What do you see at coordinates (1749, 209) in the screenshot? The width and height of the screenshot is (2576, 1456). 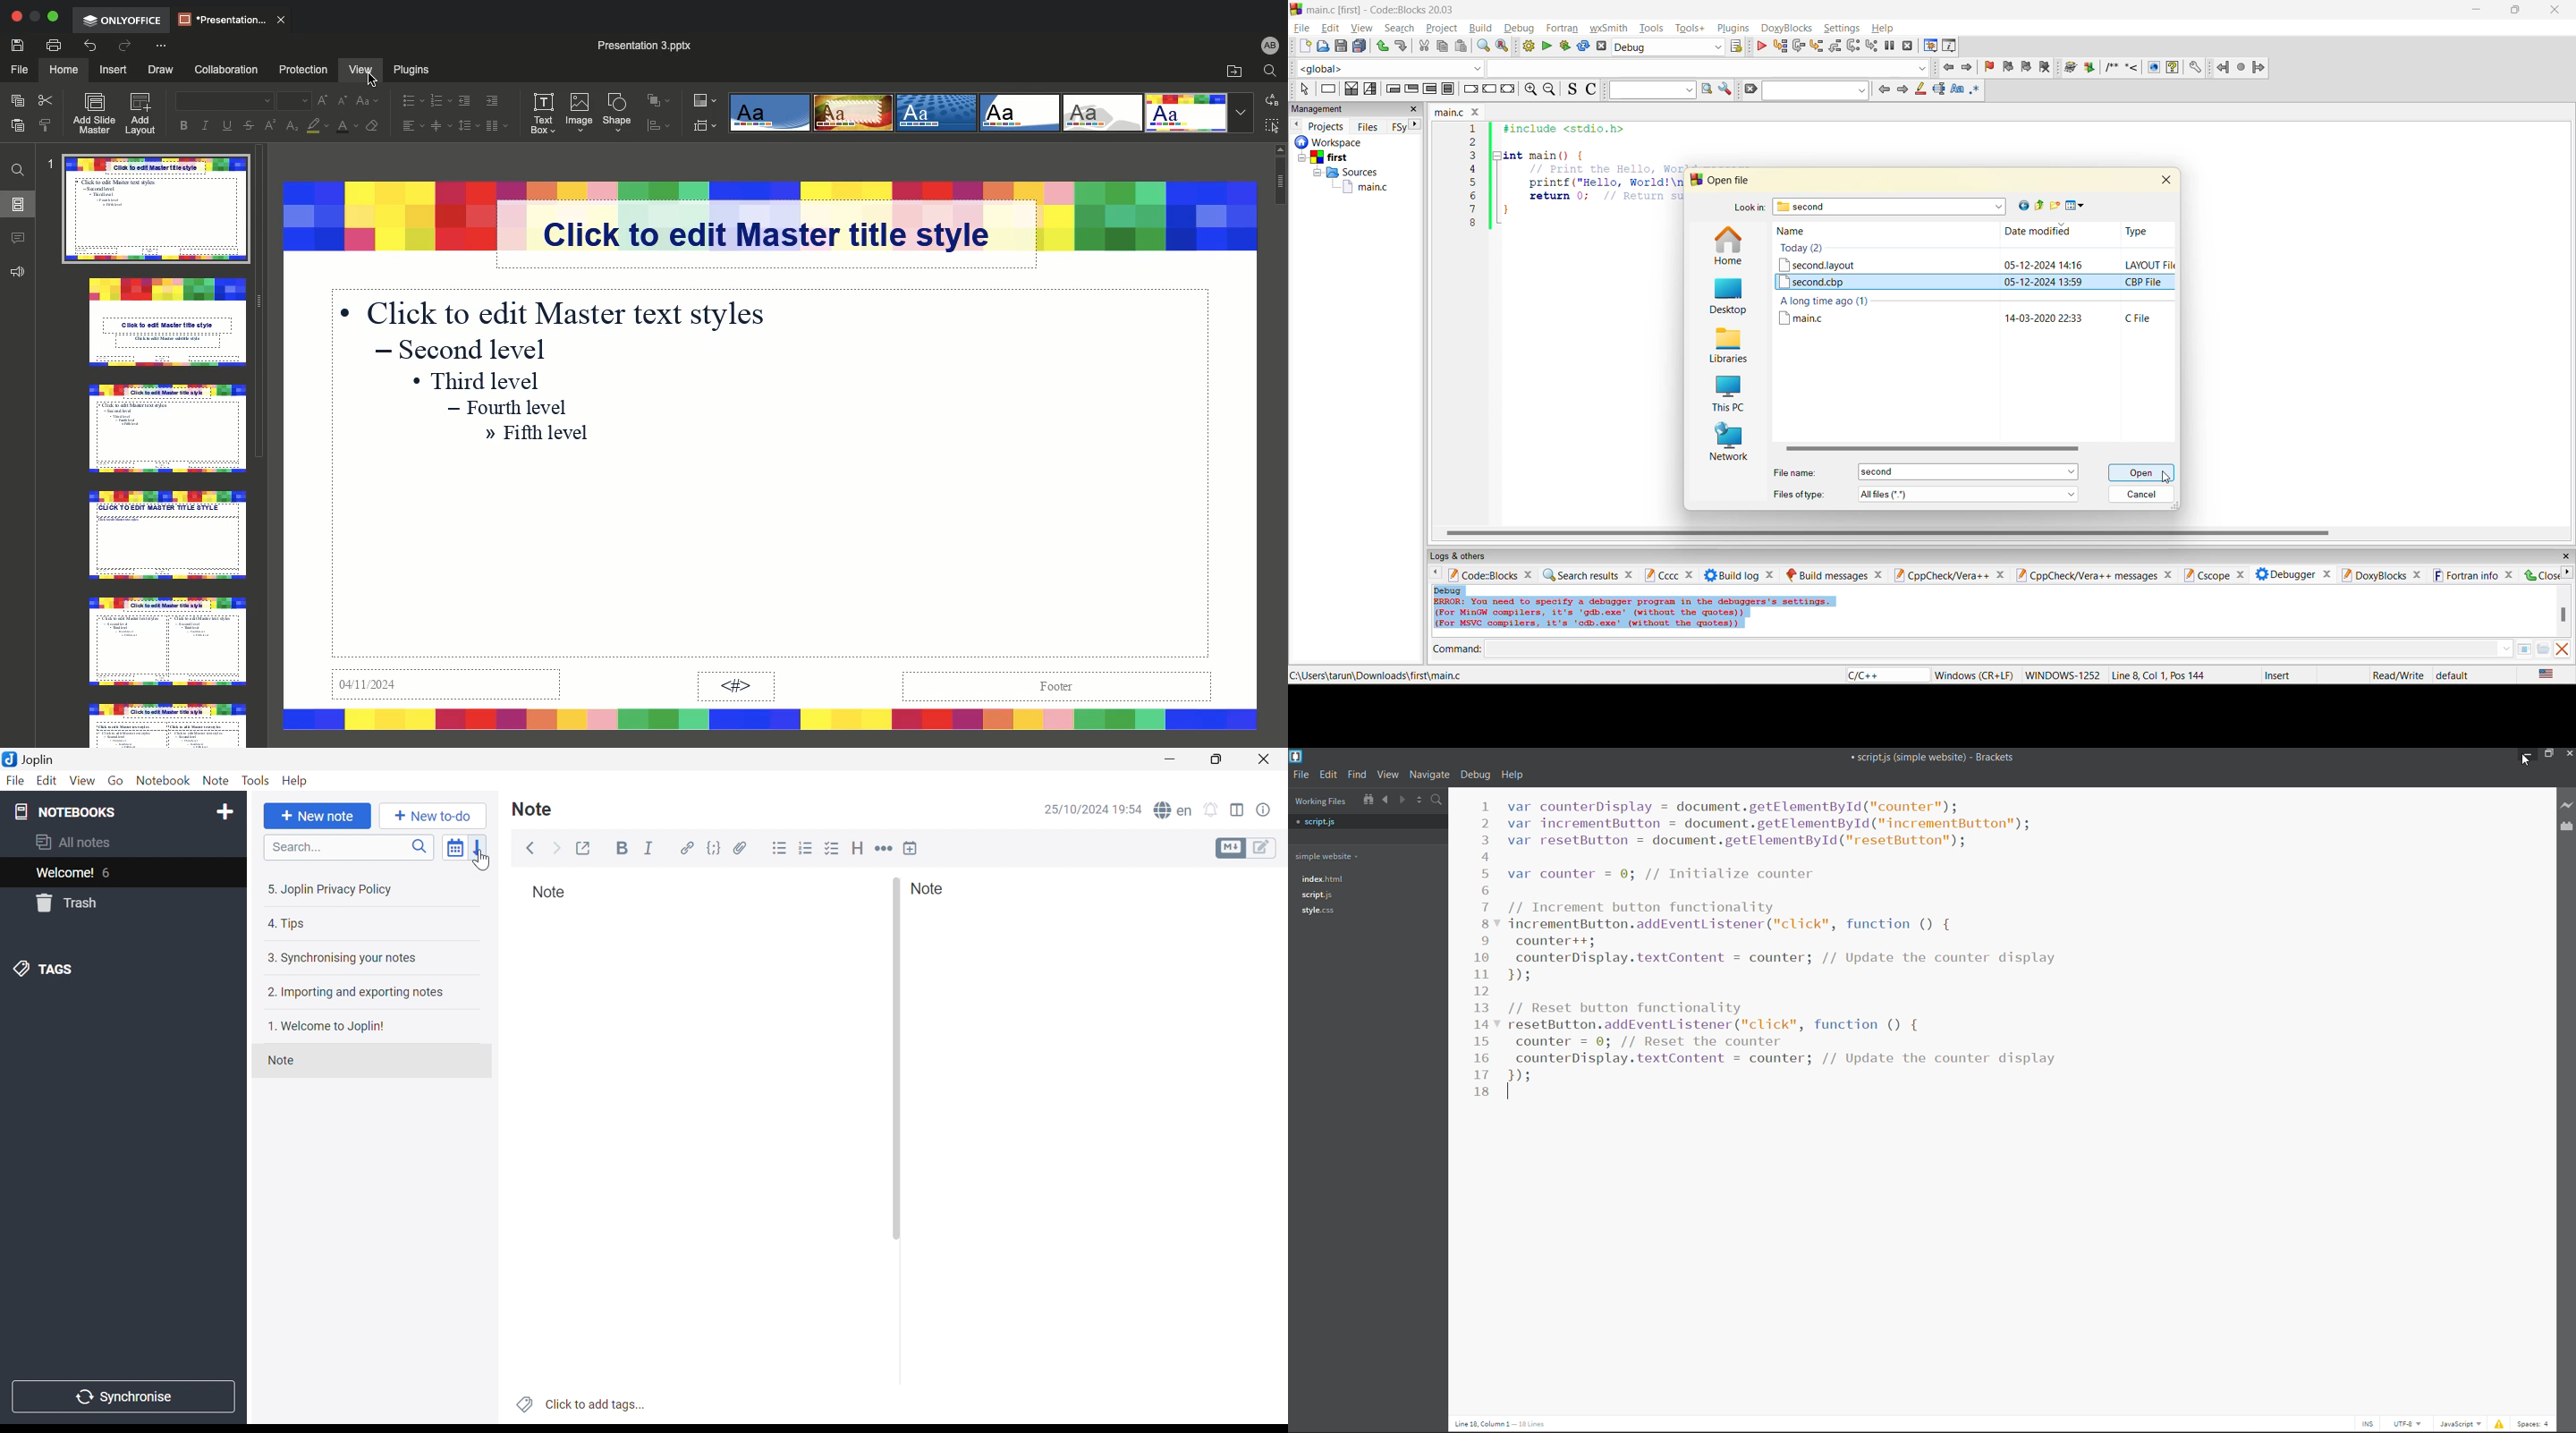 I see `look in` at bounding box center [1749, 209].